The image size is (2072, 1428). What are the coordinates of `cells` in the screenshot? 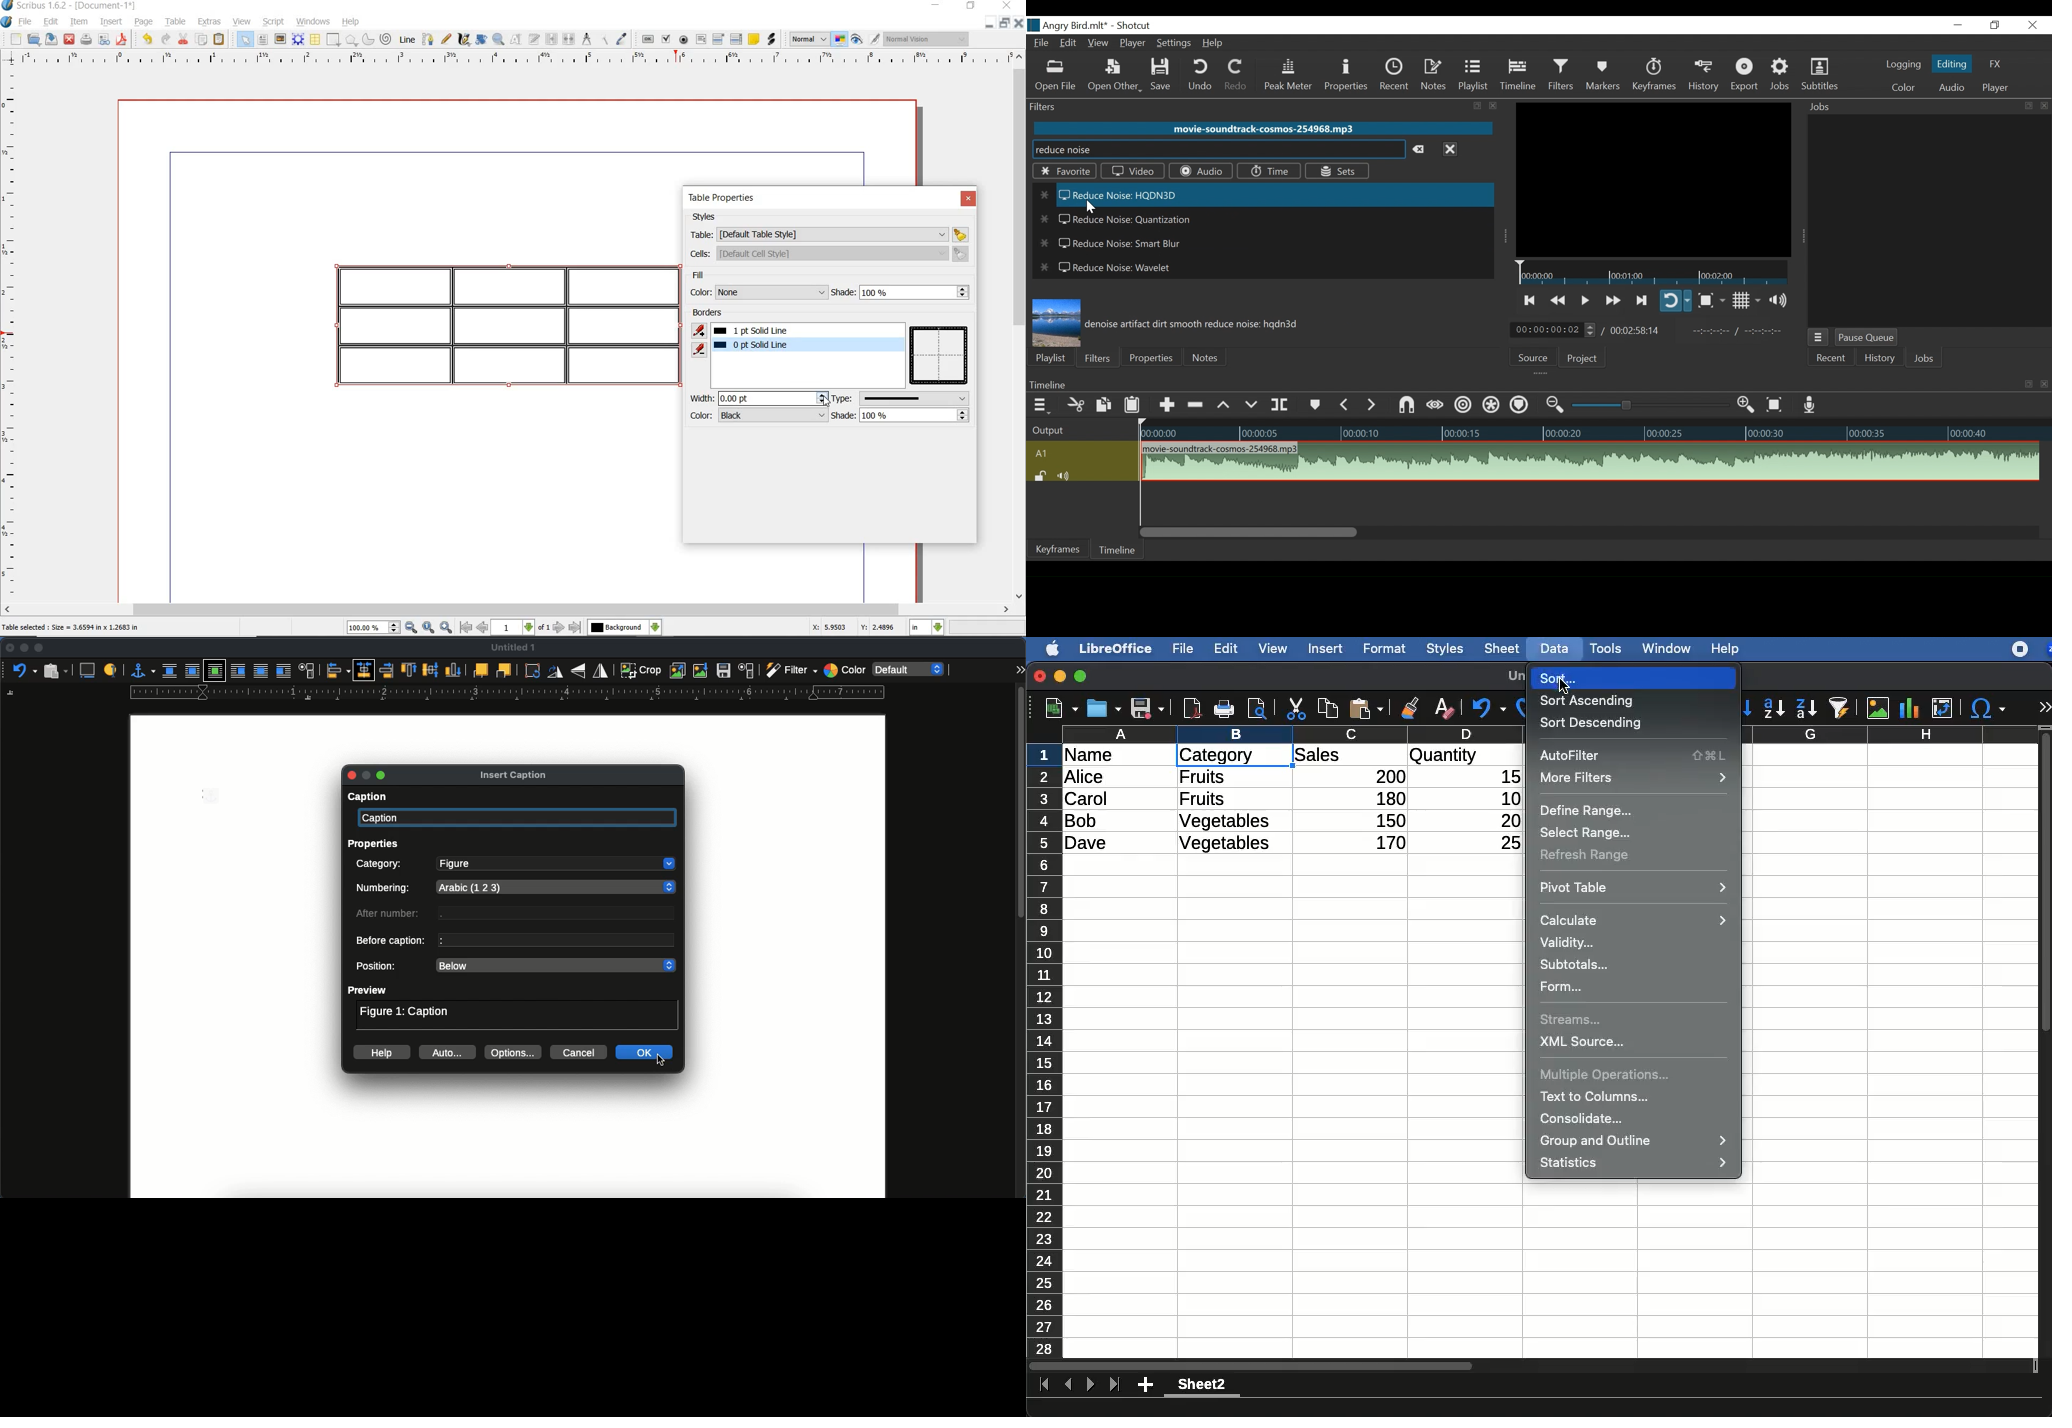 It's located at (827, 253).